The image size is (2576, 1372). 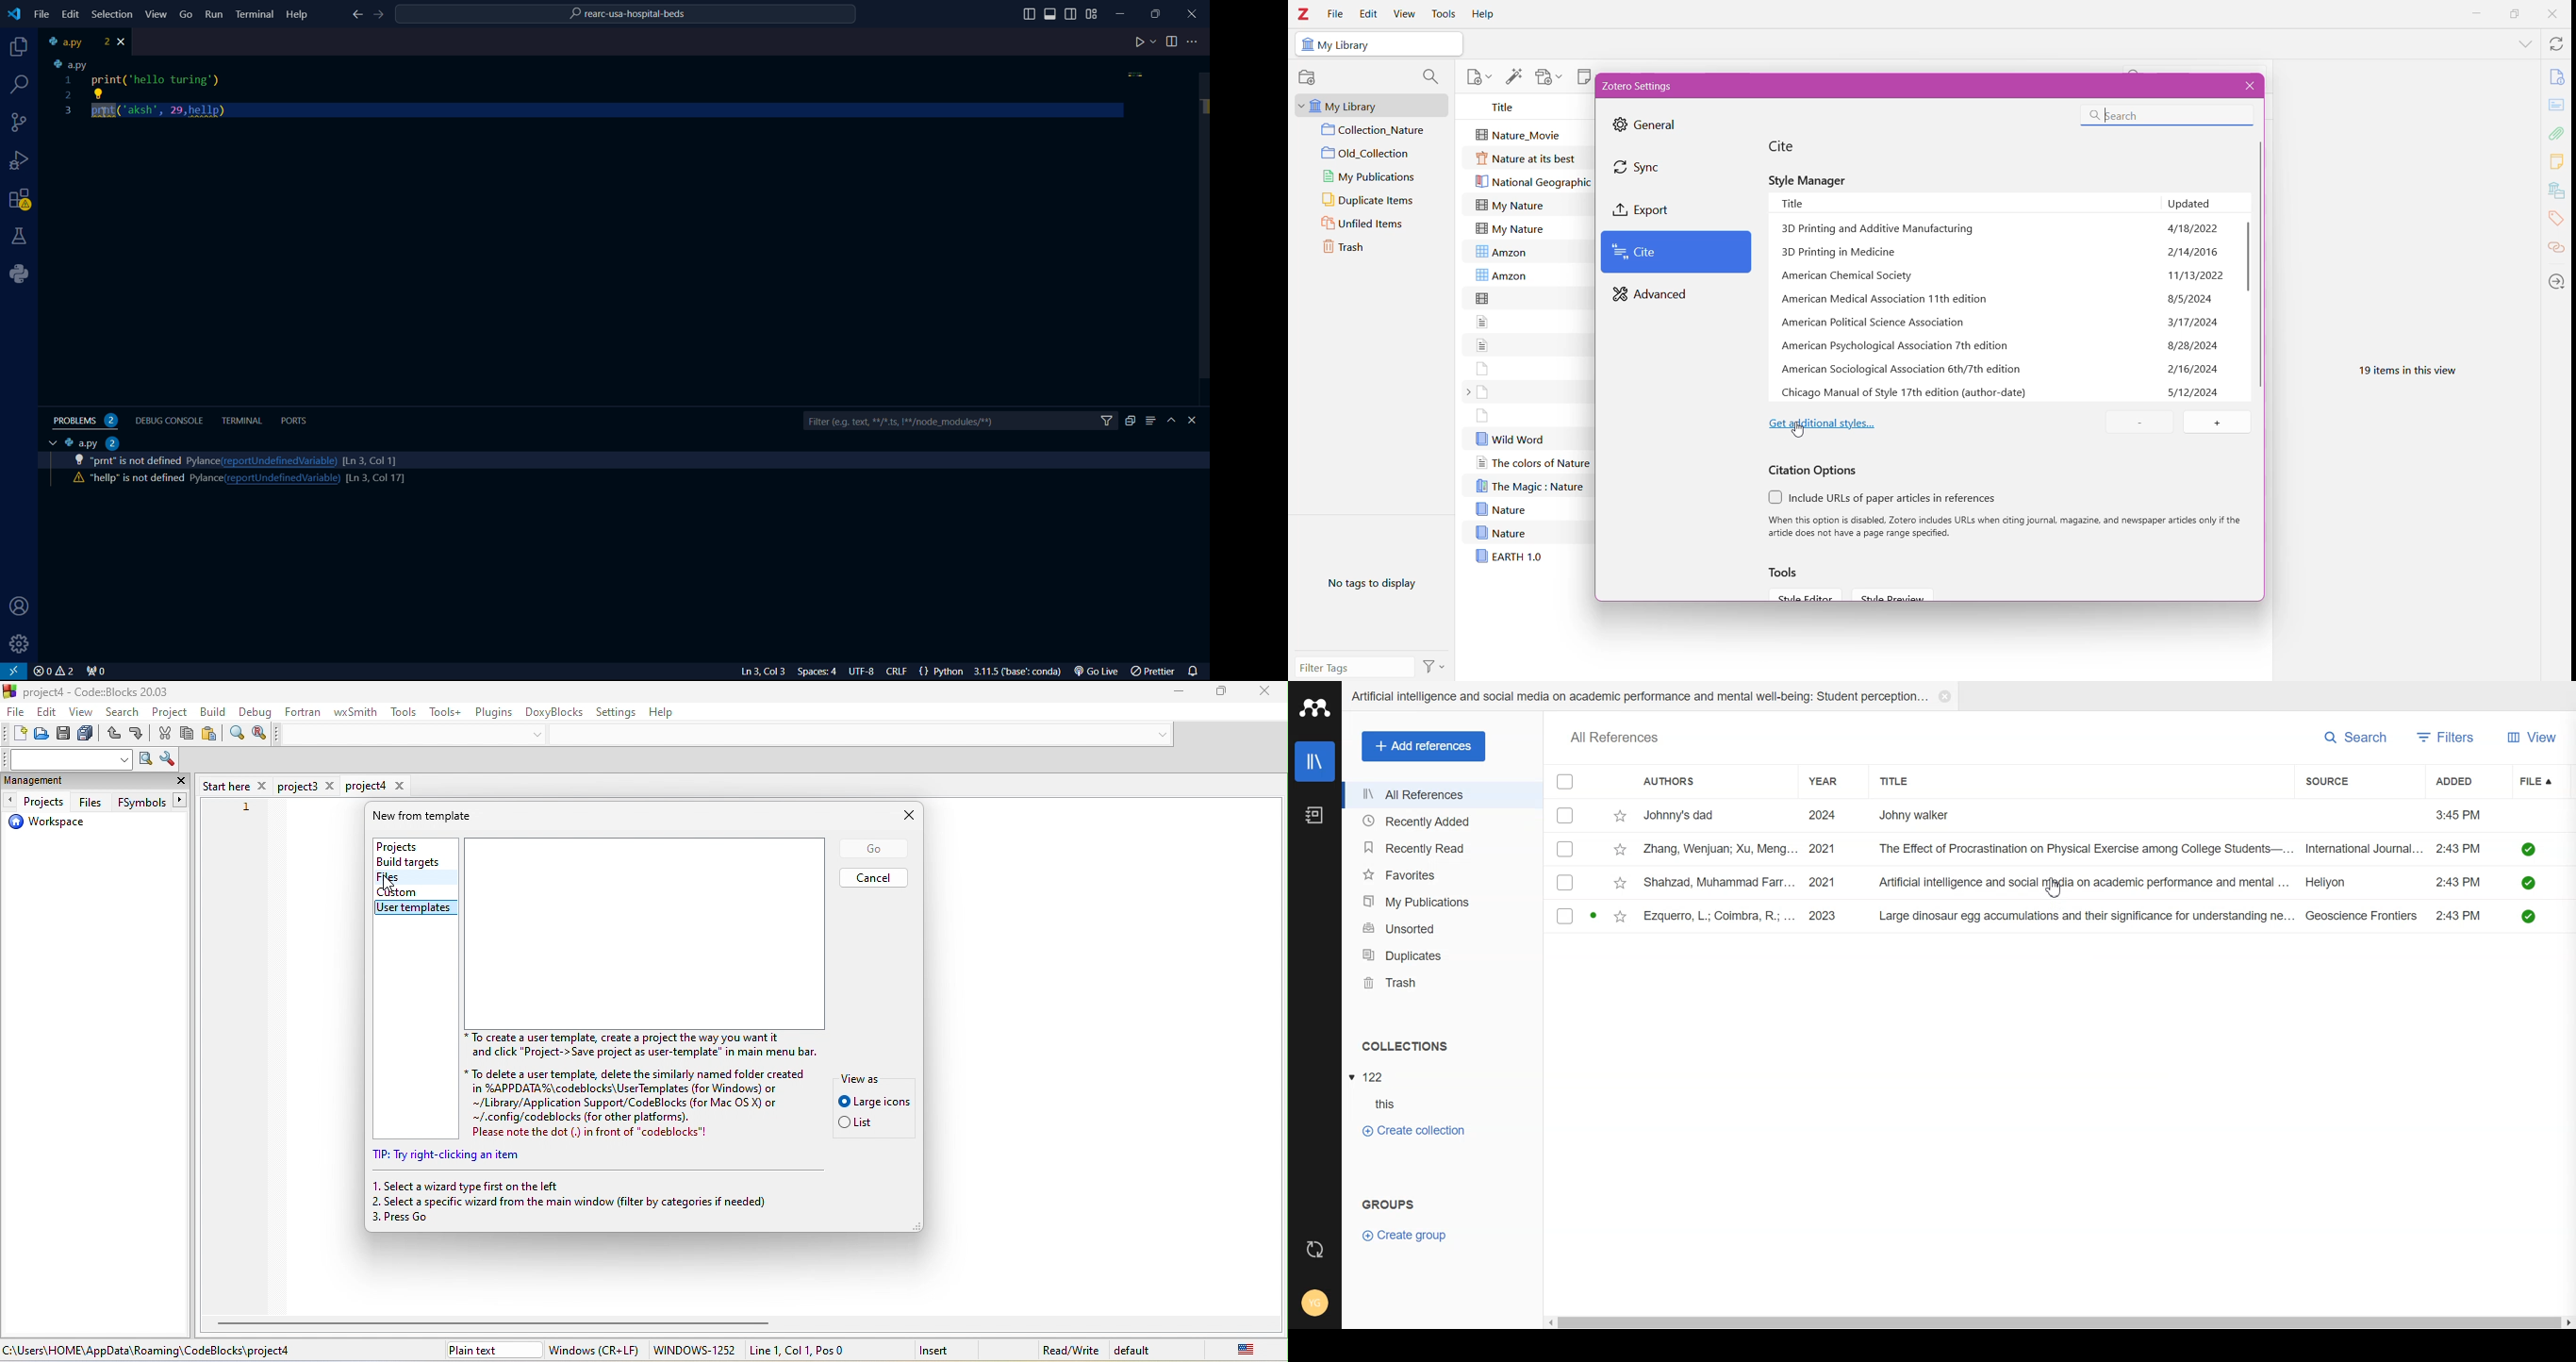 What do you see at coordinates (58, 782) in the screenshot?
I see `management` at bounding box center [58, 782].